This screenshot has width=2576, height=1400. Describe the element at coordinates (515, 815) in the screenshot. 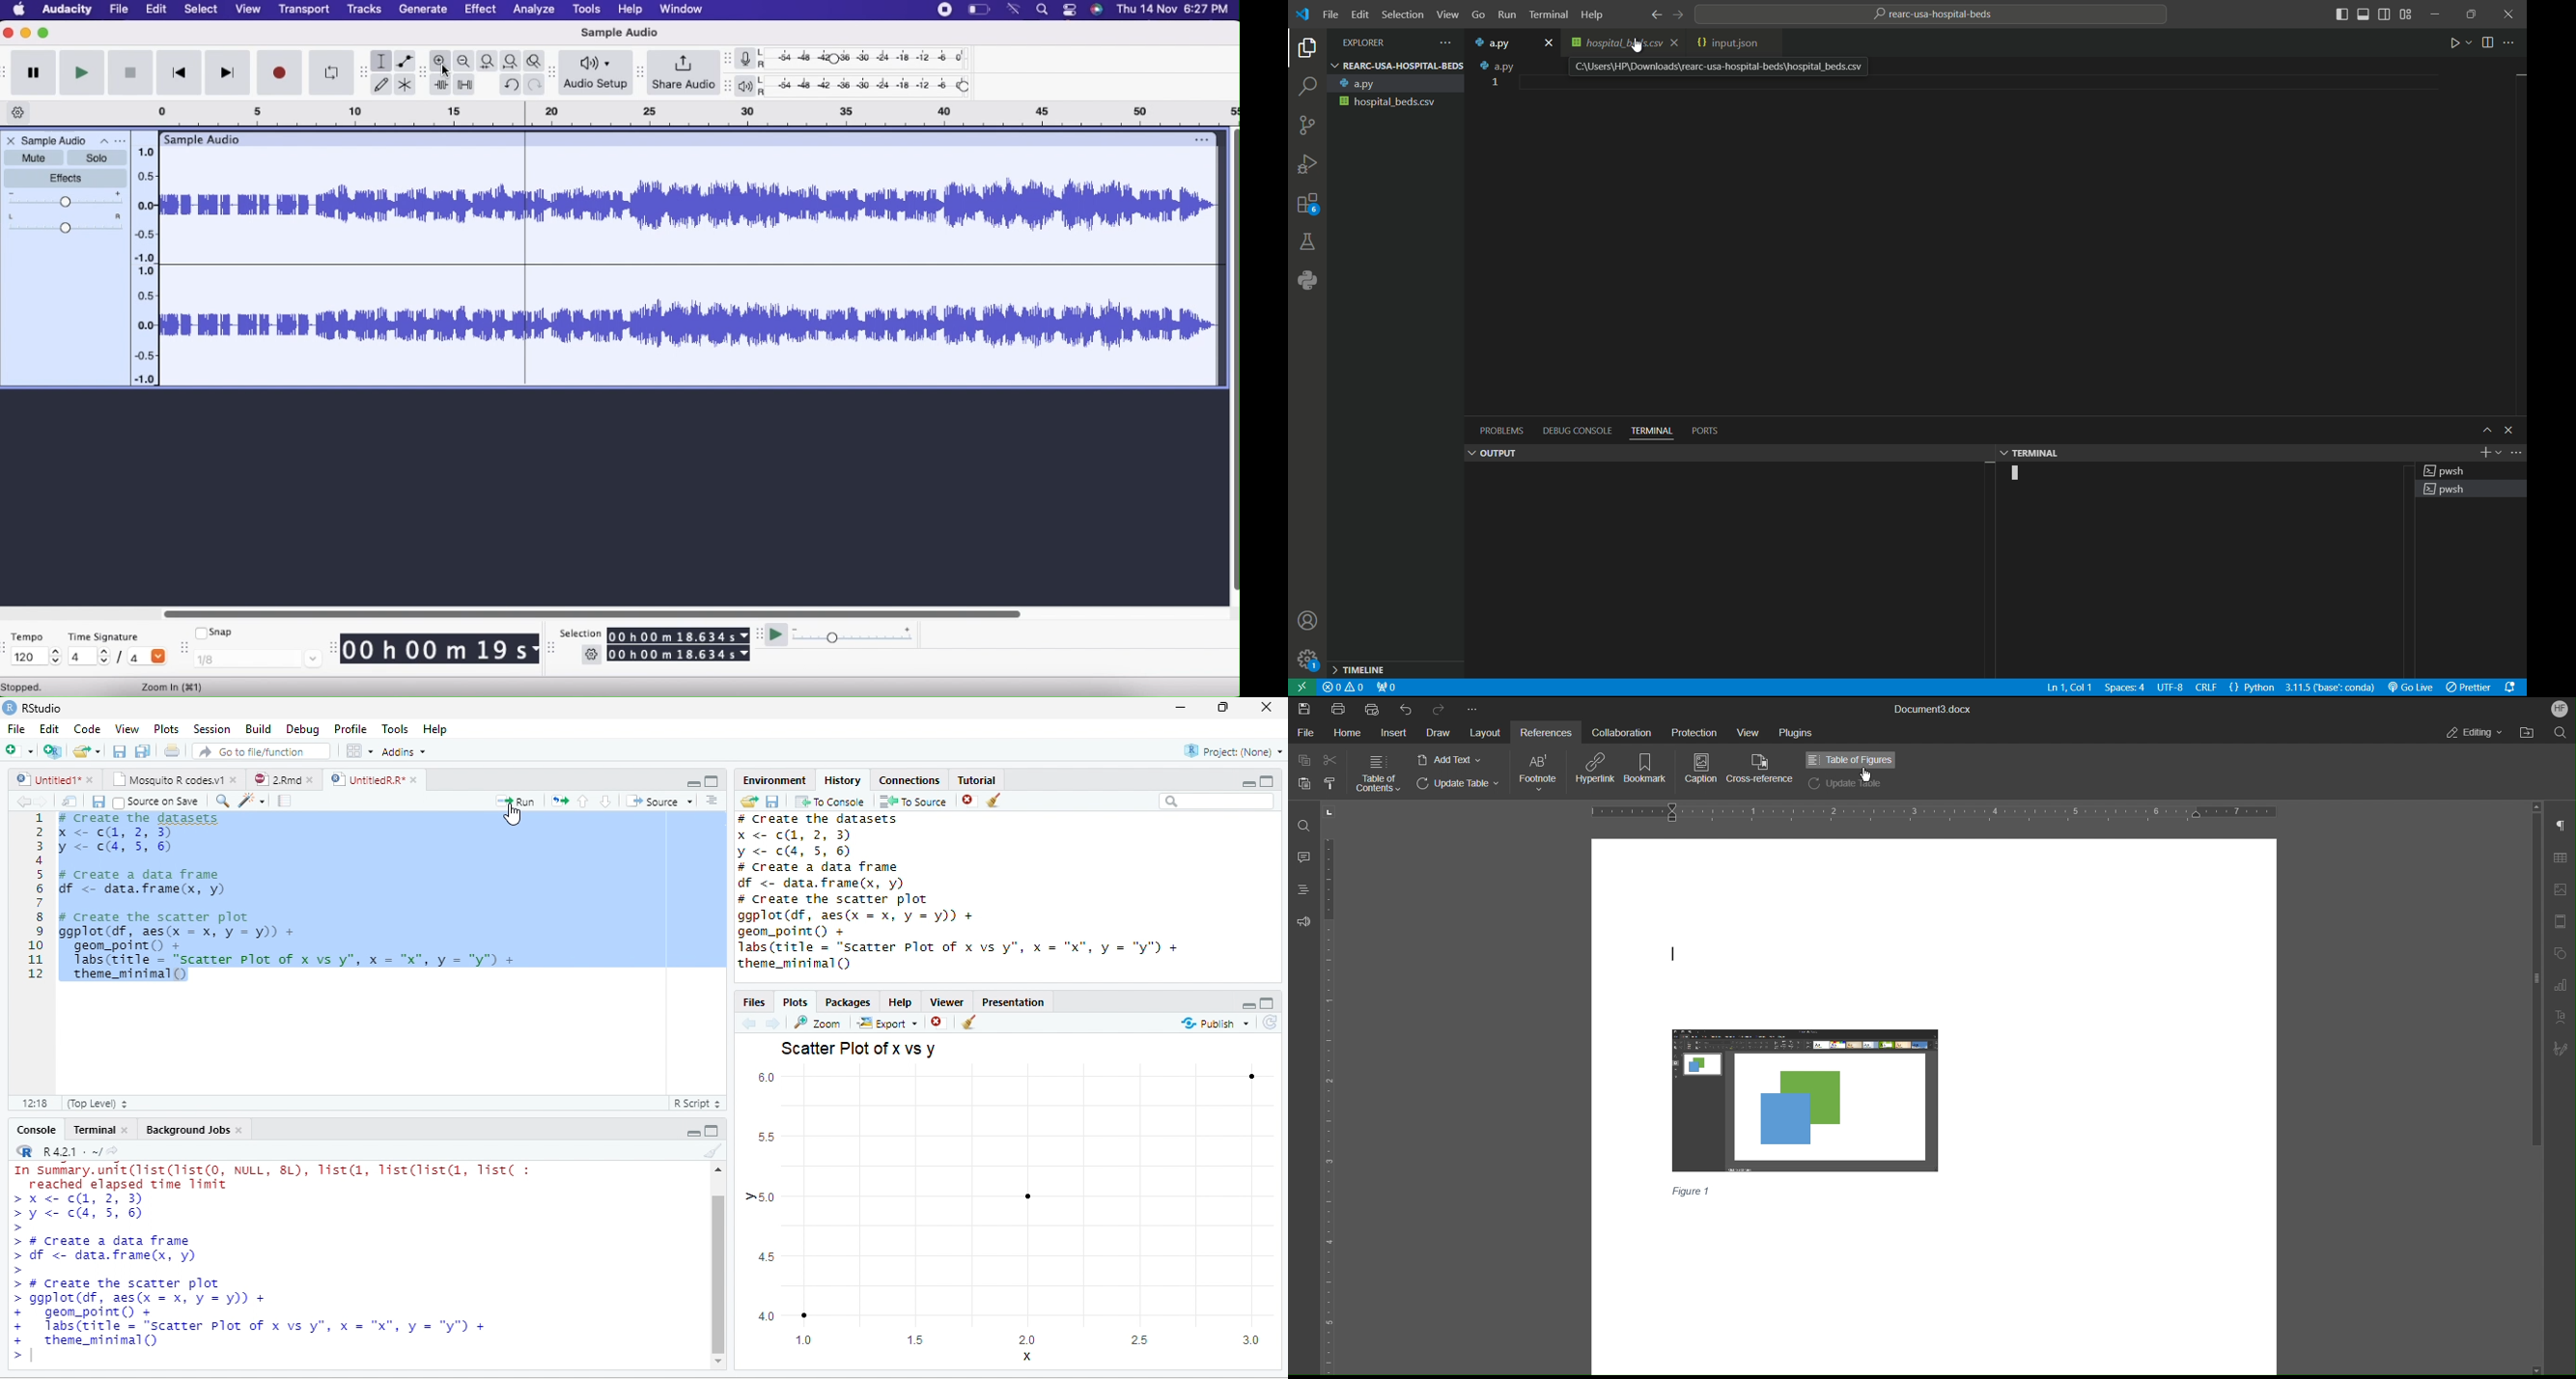

I see `cursor` at that location.